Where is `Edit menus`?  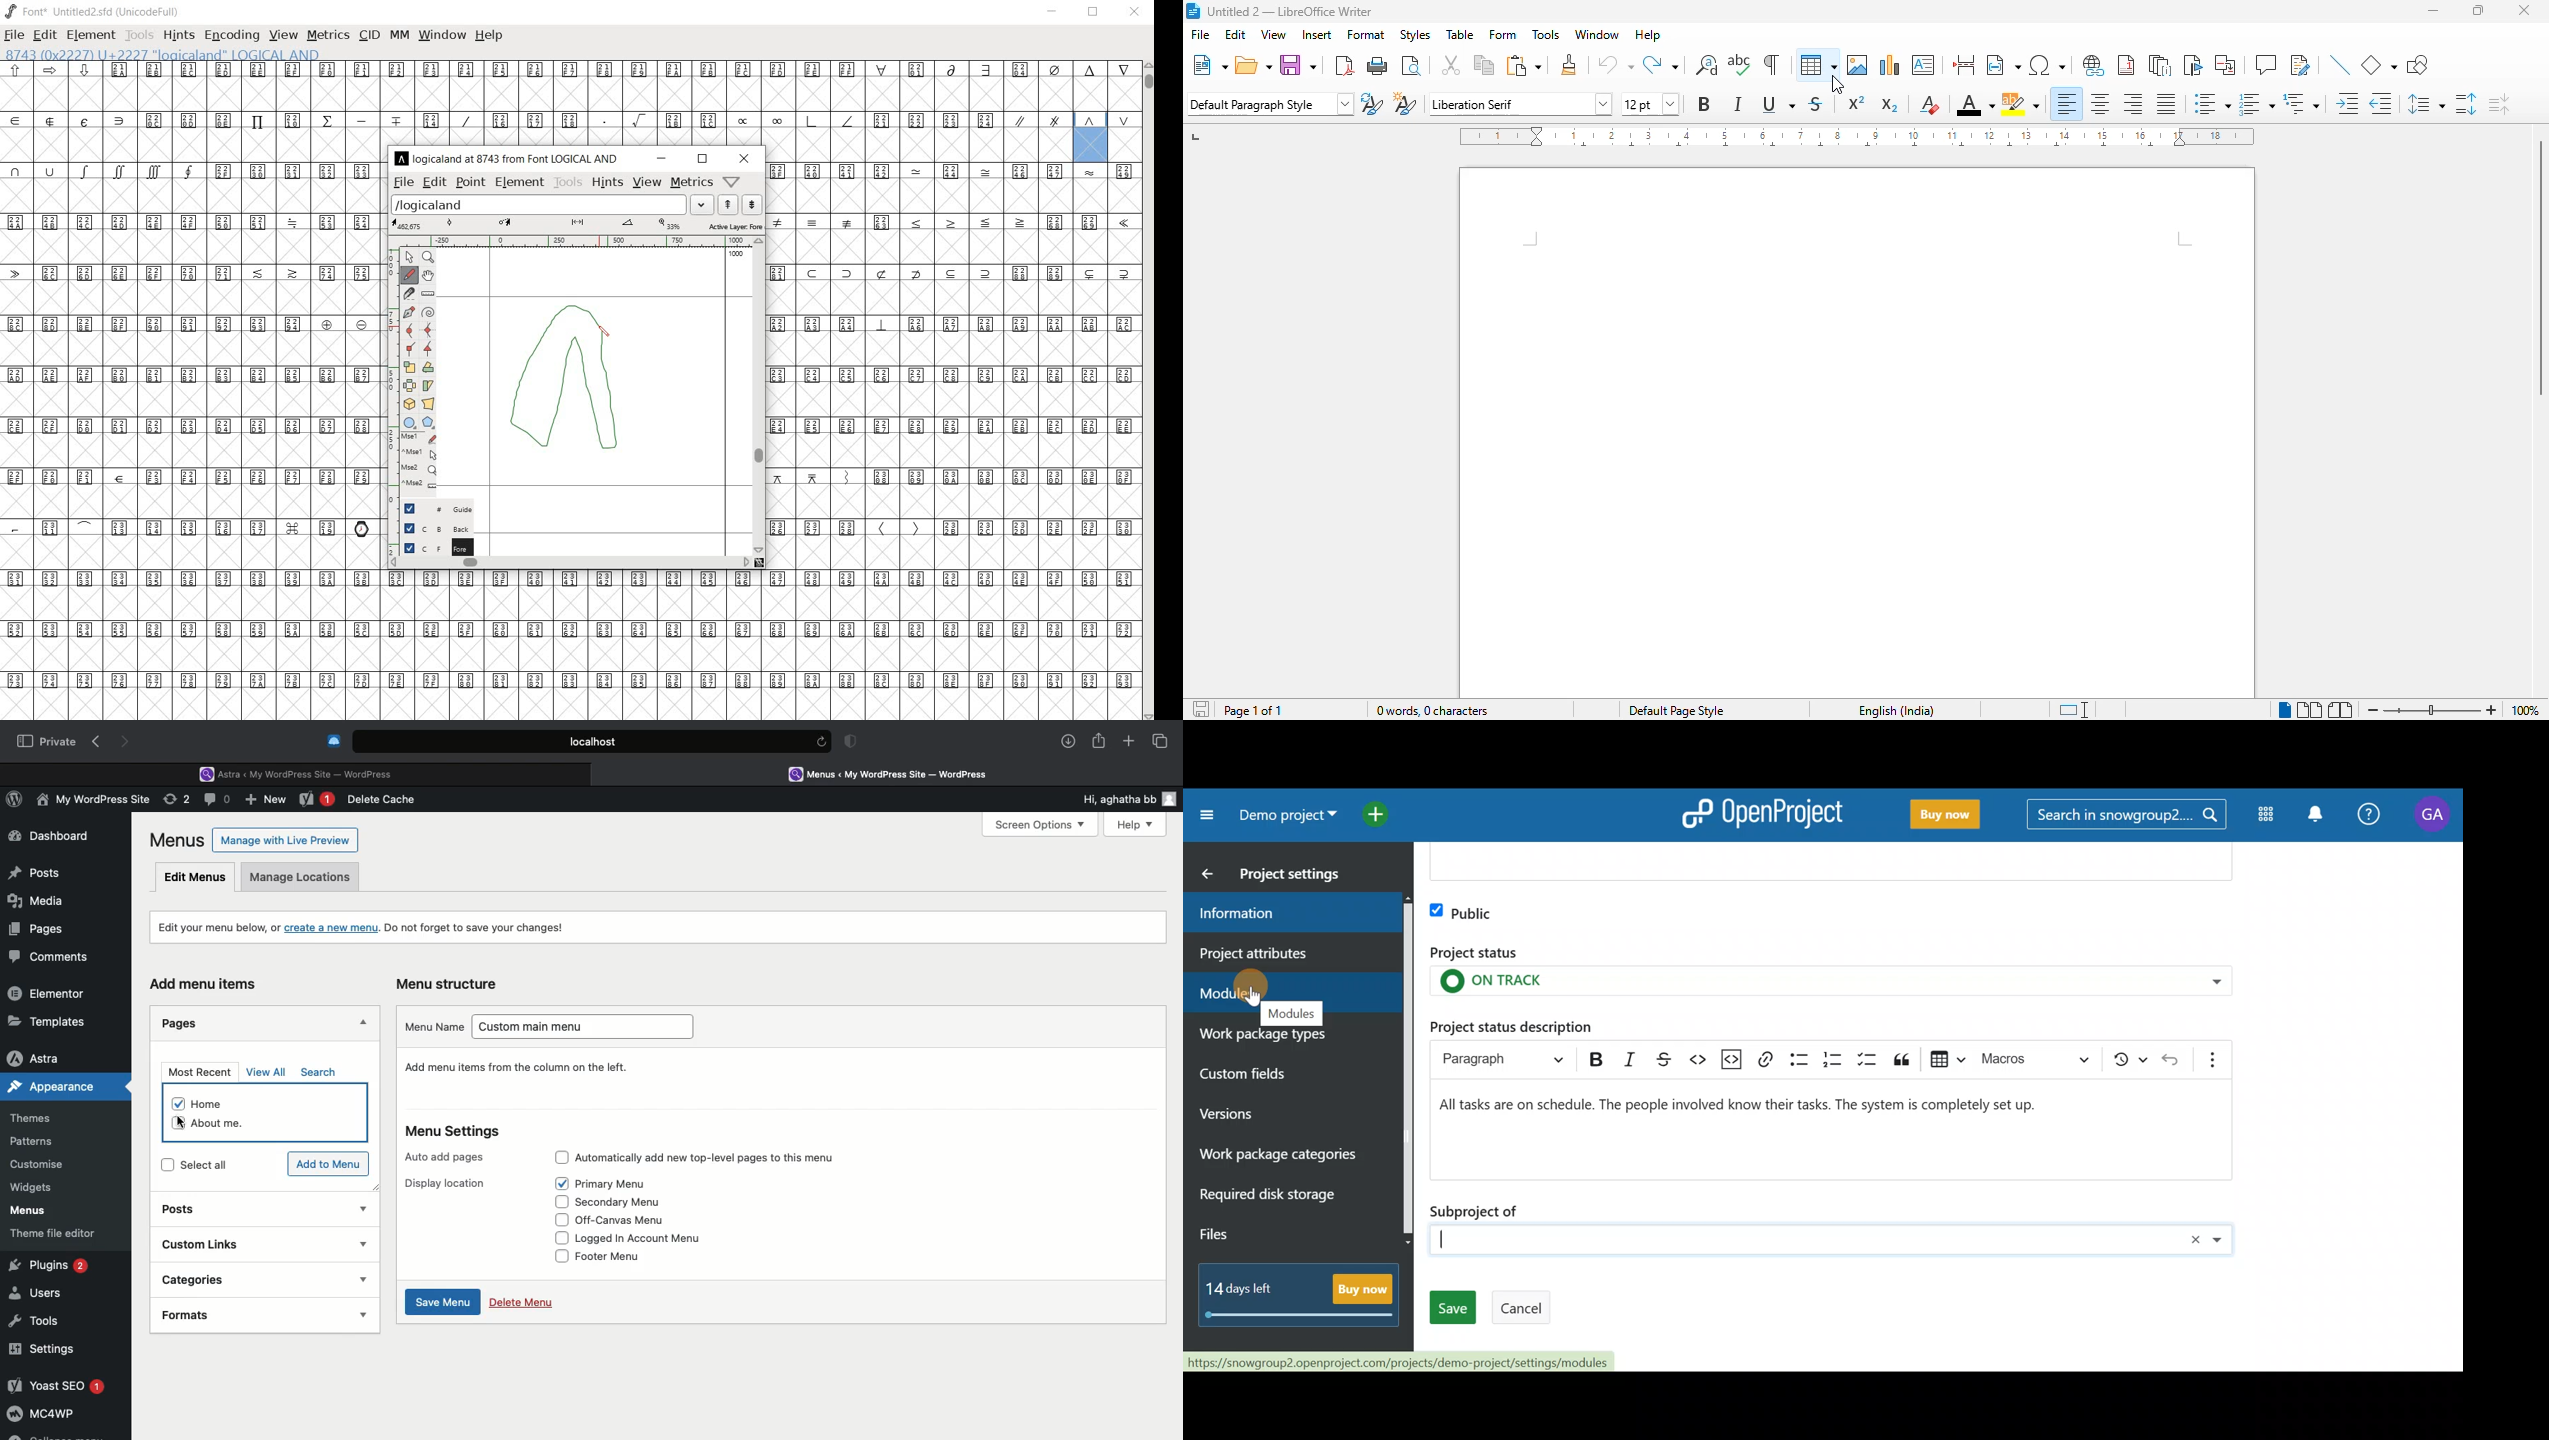 Edit menus is located at coordinates (196, 876).